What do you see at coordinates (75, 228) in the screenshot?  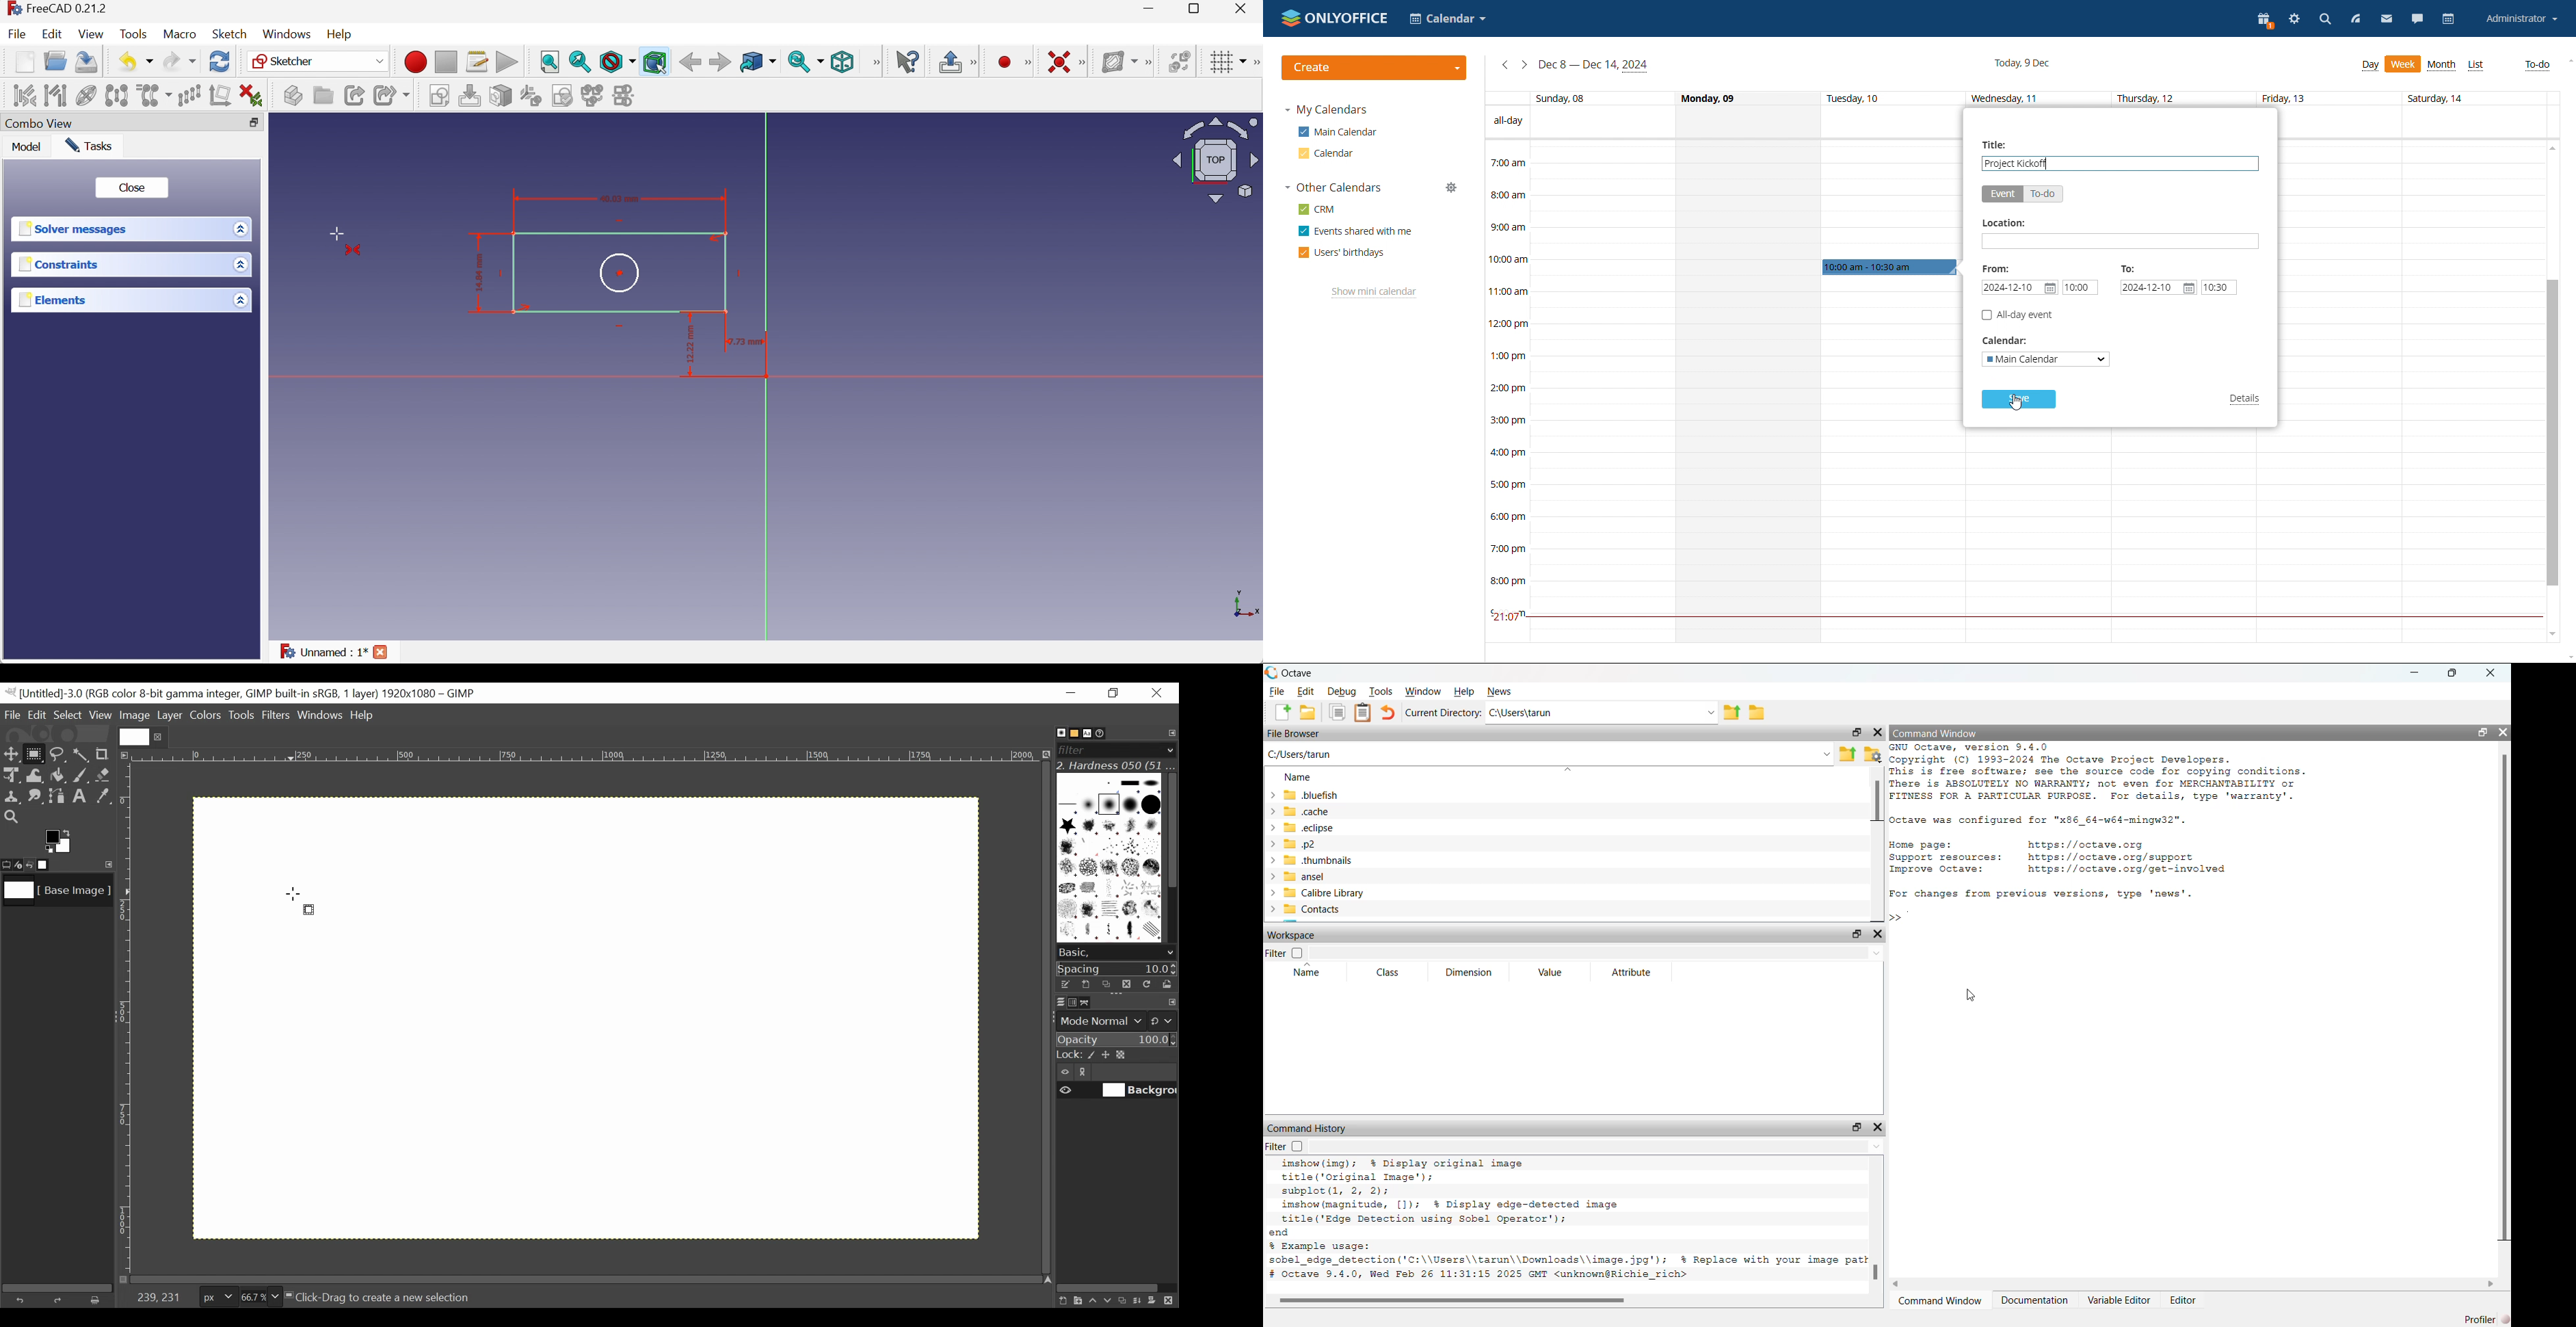 I see `Solver messages` at bounding box center [75, 228].